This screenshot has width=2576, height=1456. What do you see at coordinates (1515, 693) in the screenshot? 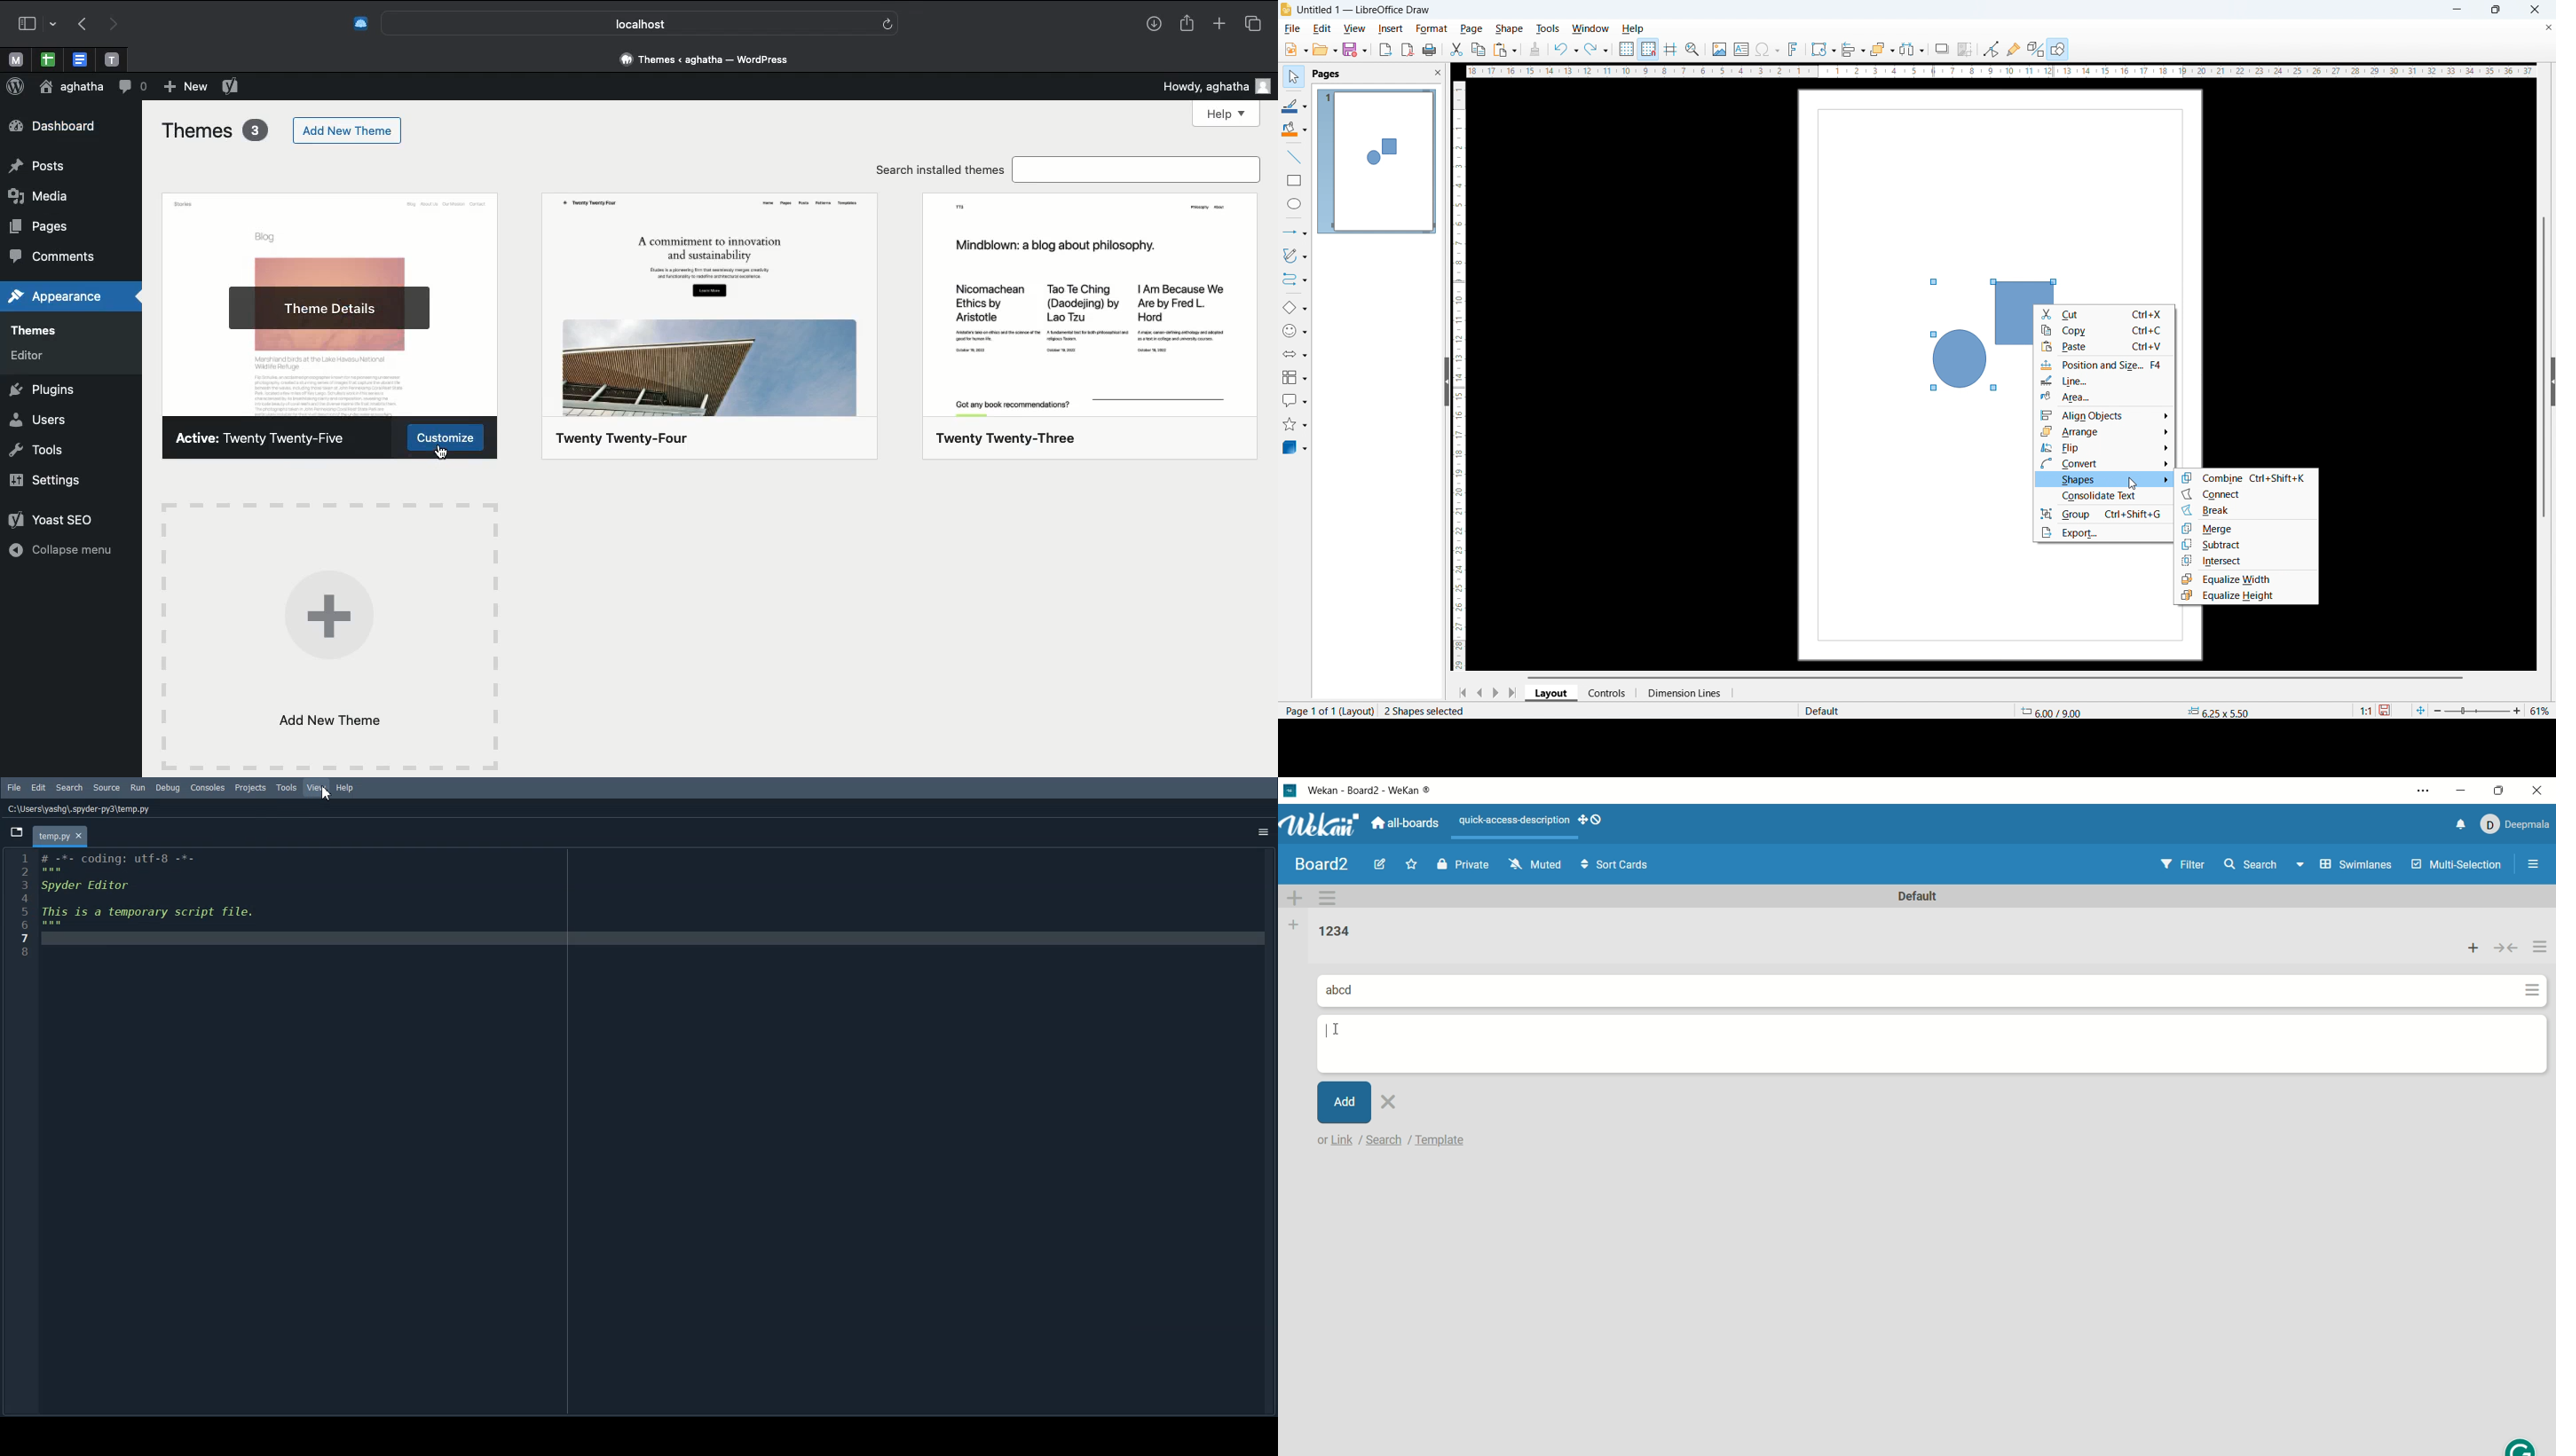
I see `go to last page` at bounding box center [1515, 693].